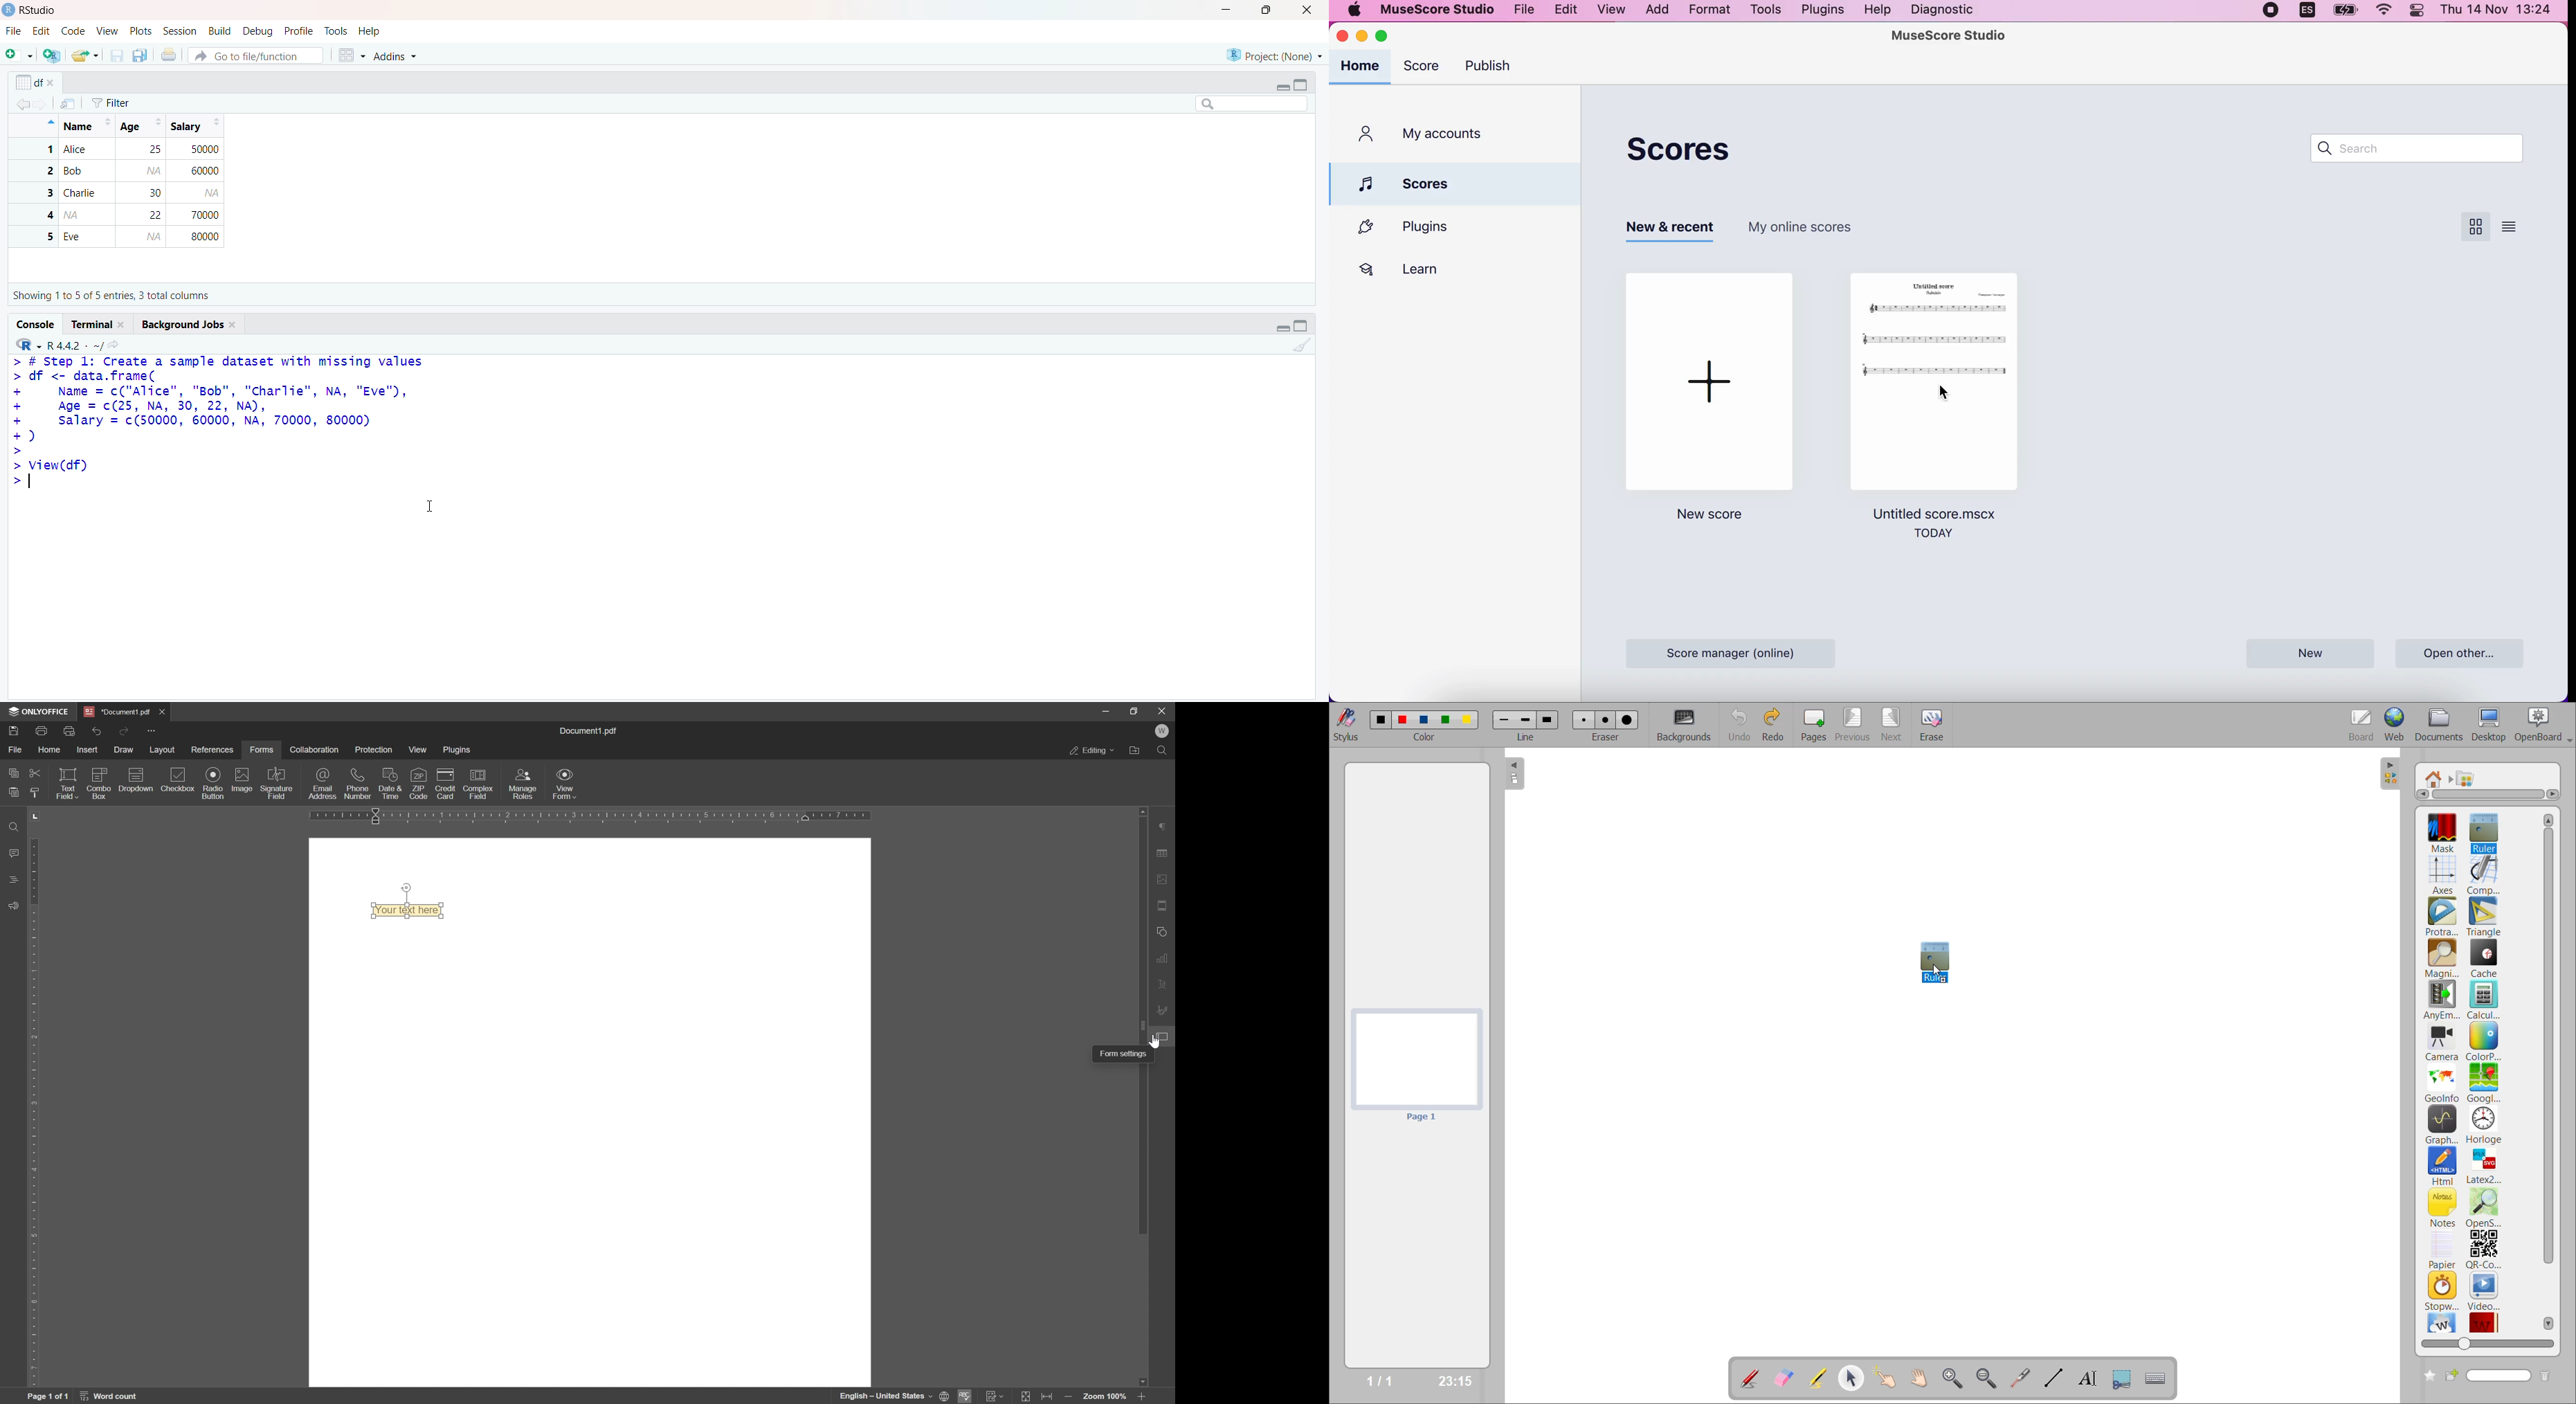  What do you see at coordinates (1303, 349) in the screenshot?
I see `Clear console` at bounding box center [1303, 349].